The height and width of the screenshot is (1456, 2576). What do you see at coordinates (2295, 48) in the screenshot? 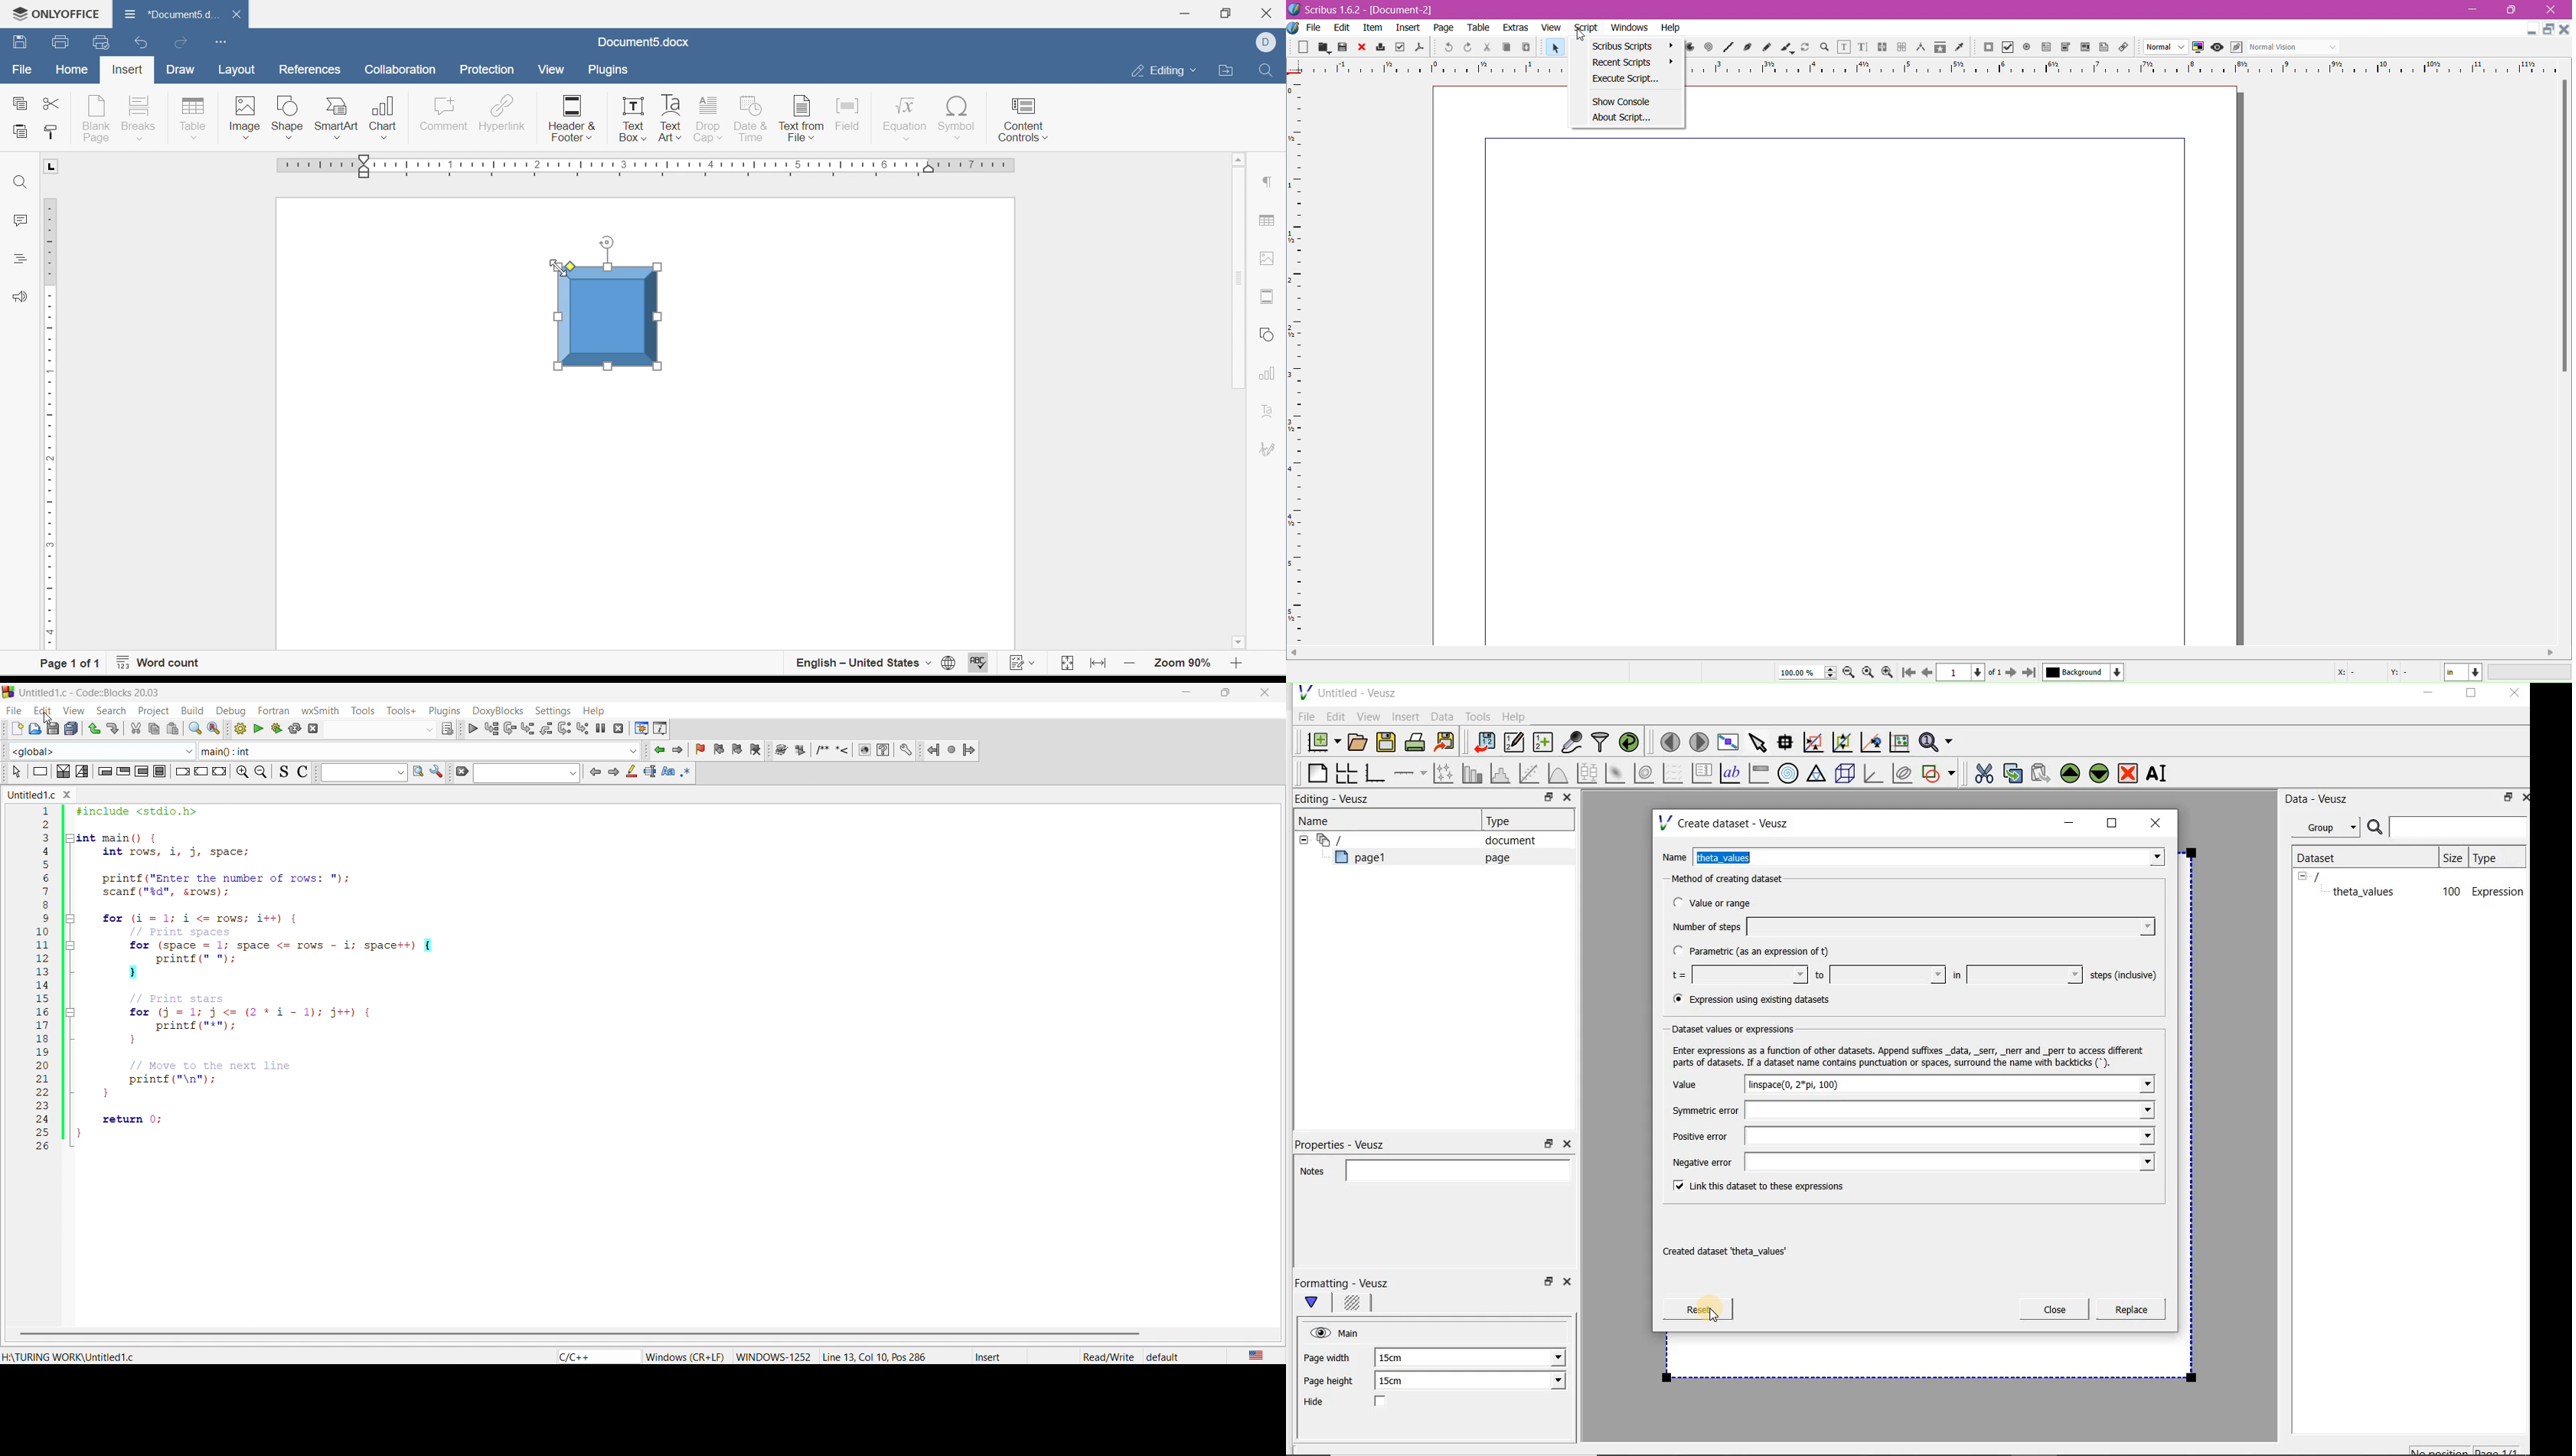
I see `Select the visual appearance of the display` at bounding box center [2295, 48].